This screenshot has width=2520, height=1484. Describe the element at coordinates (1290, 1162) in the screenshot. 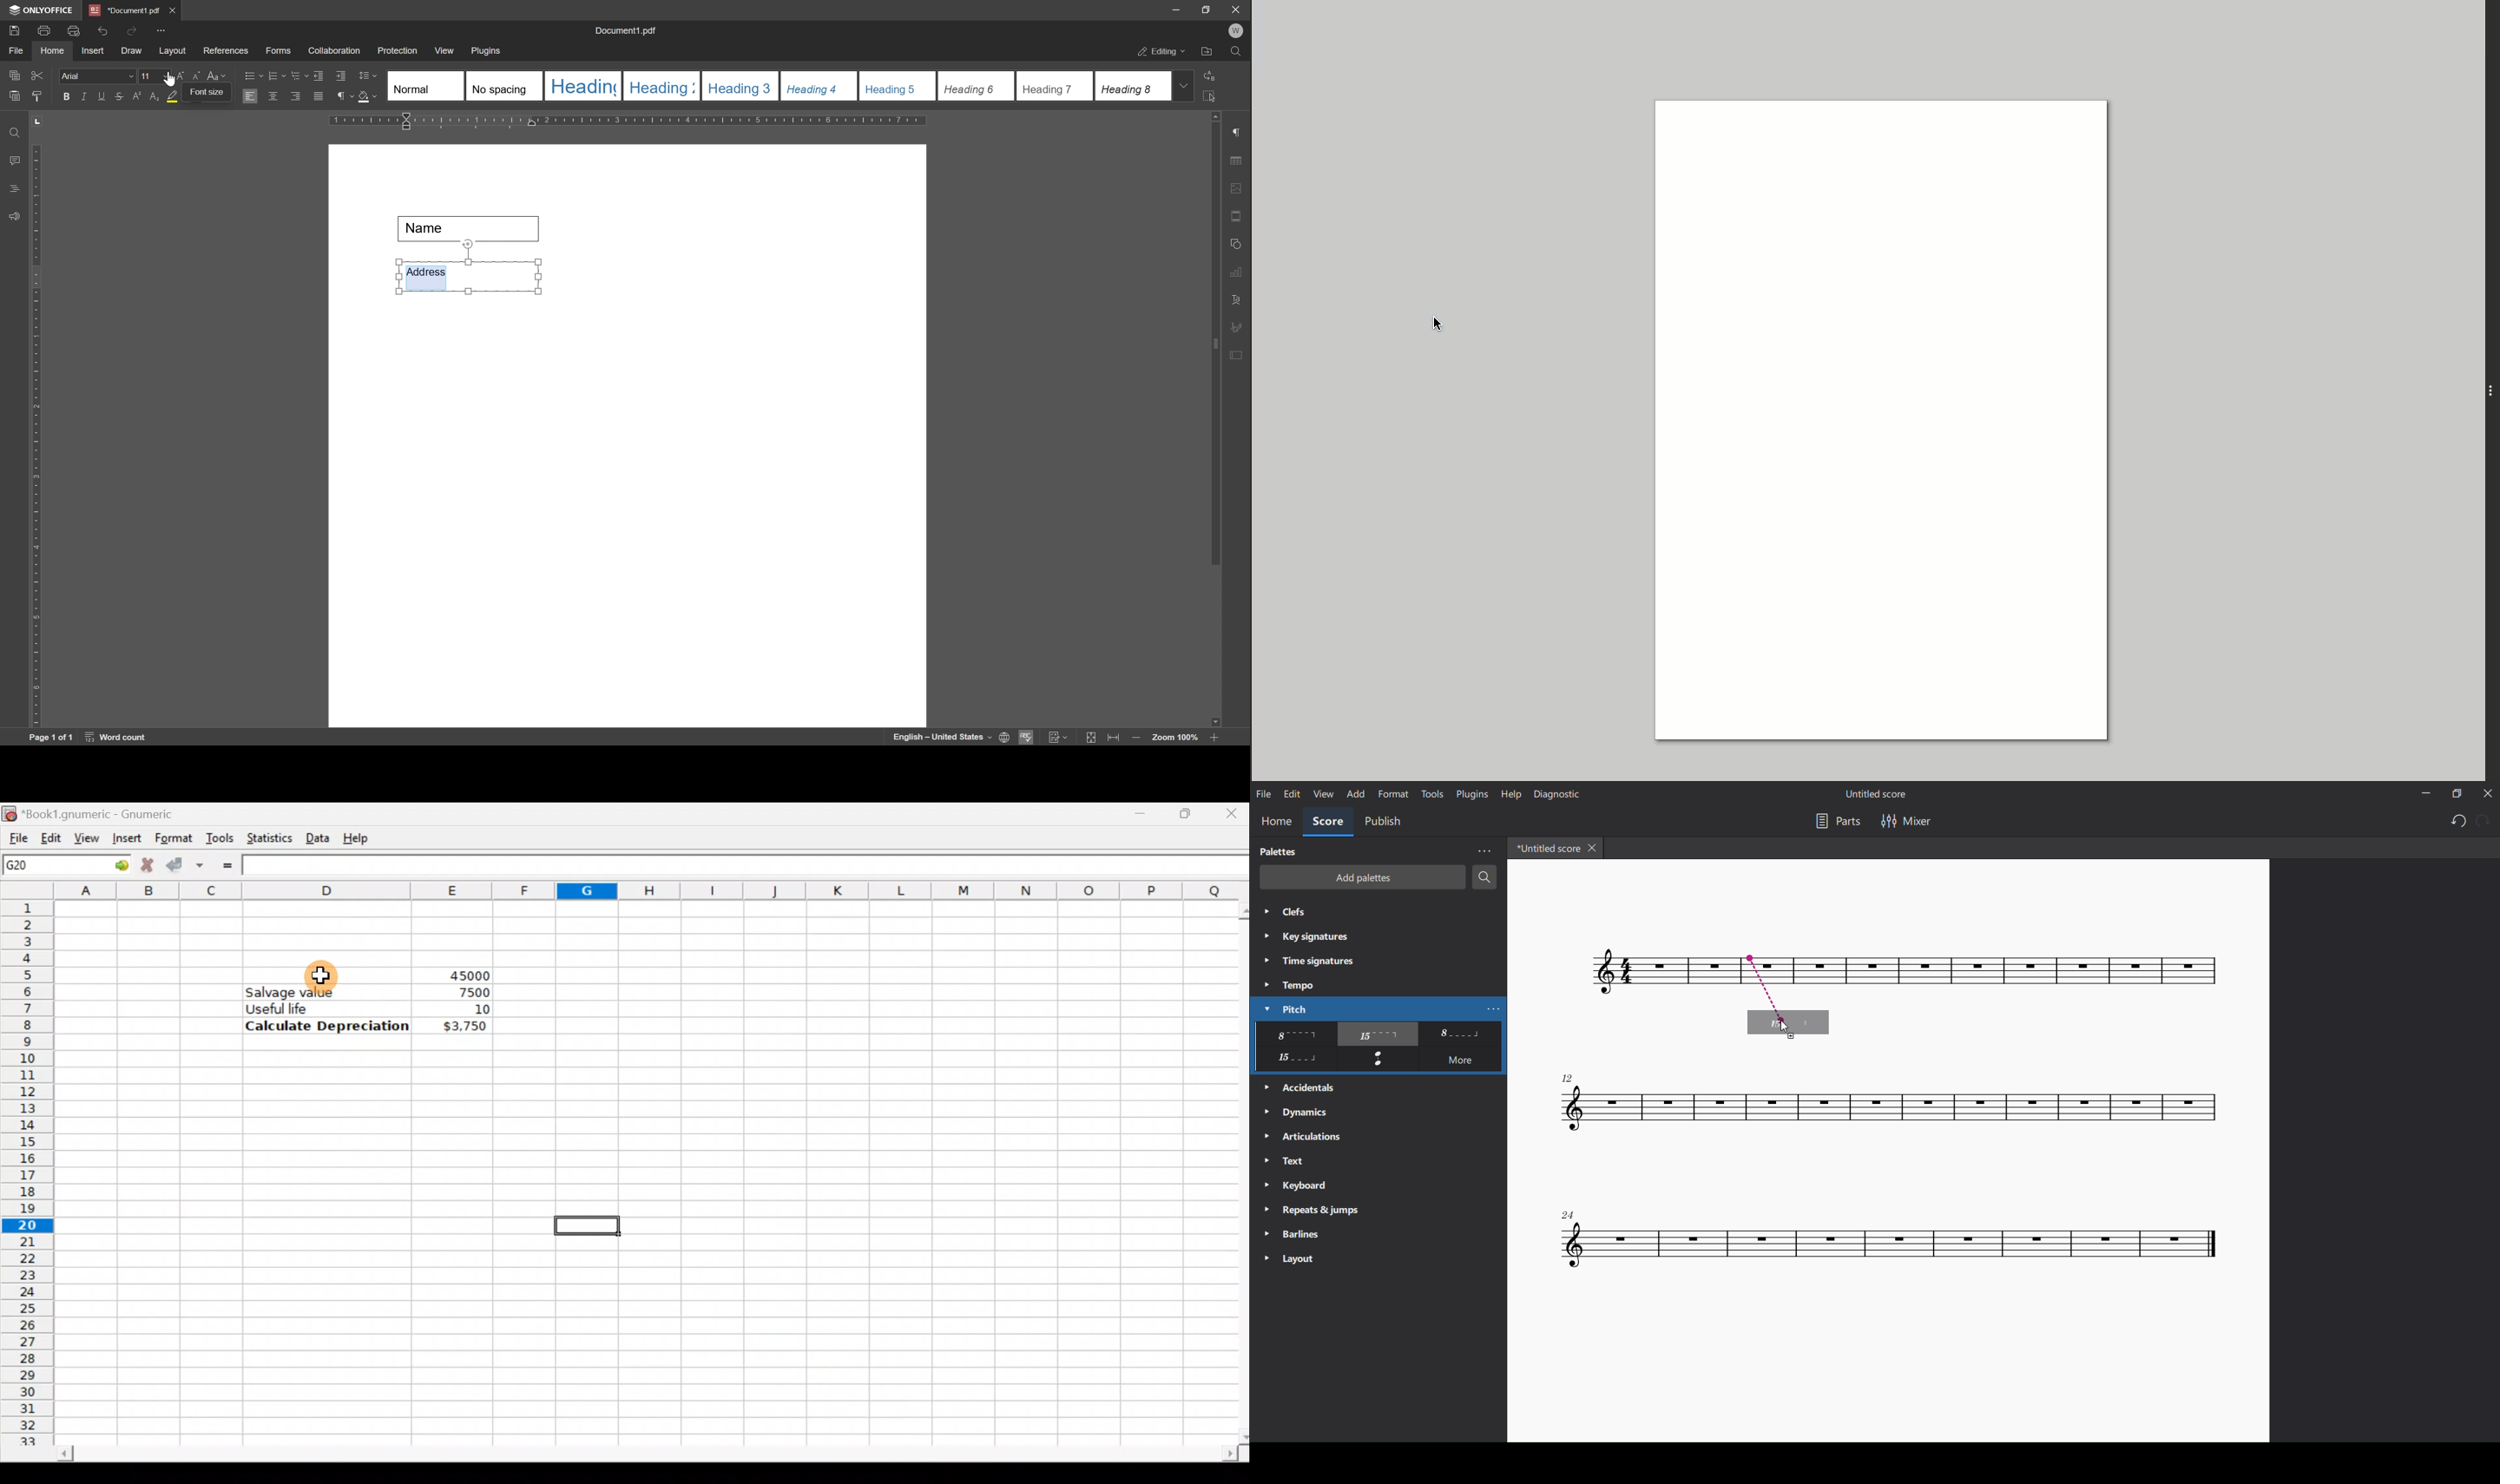

I see `text` at that location.